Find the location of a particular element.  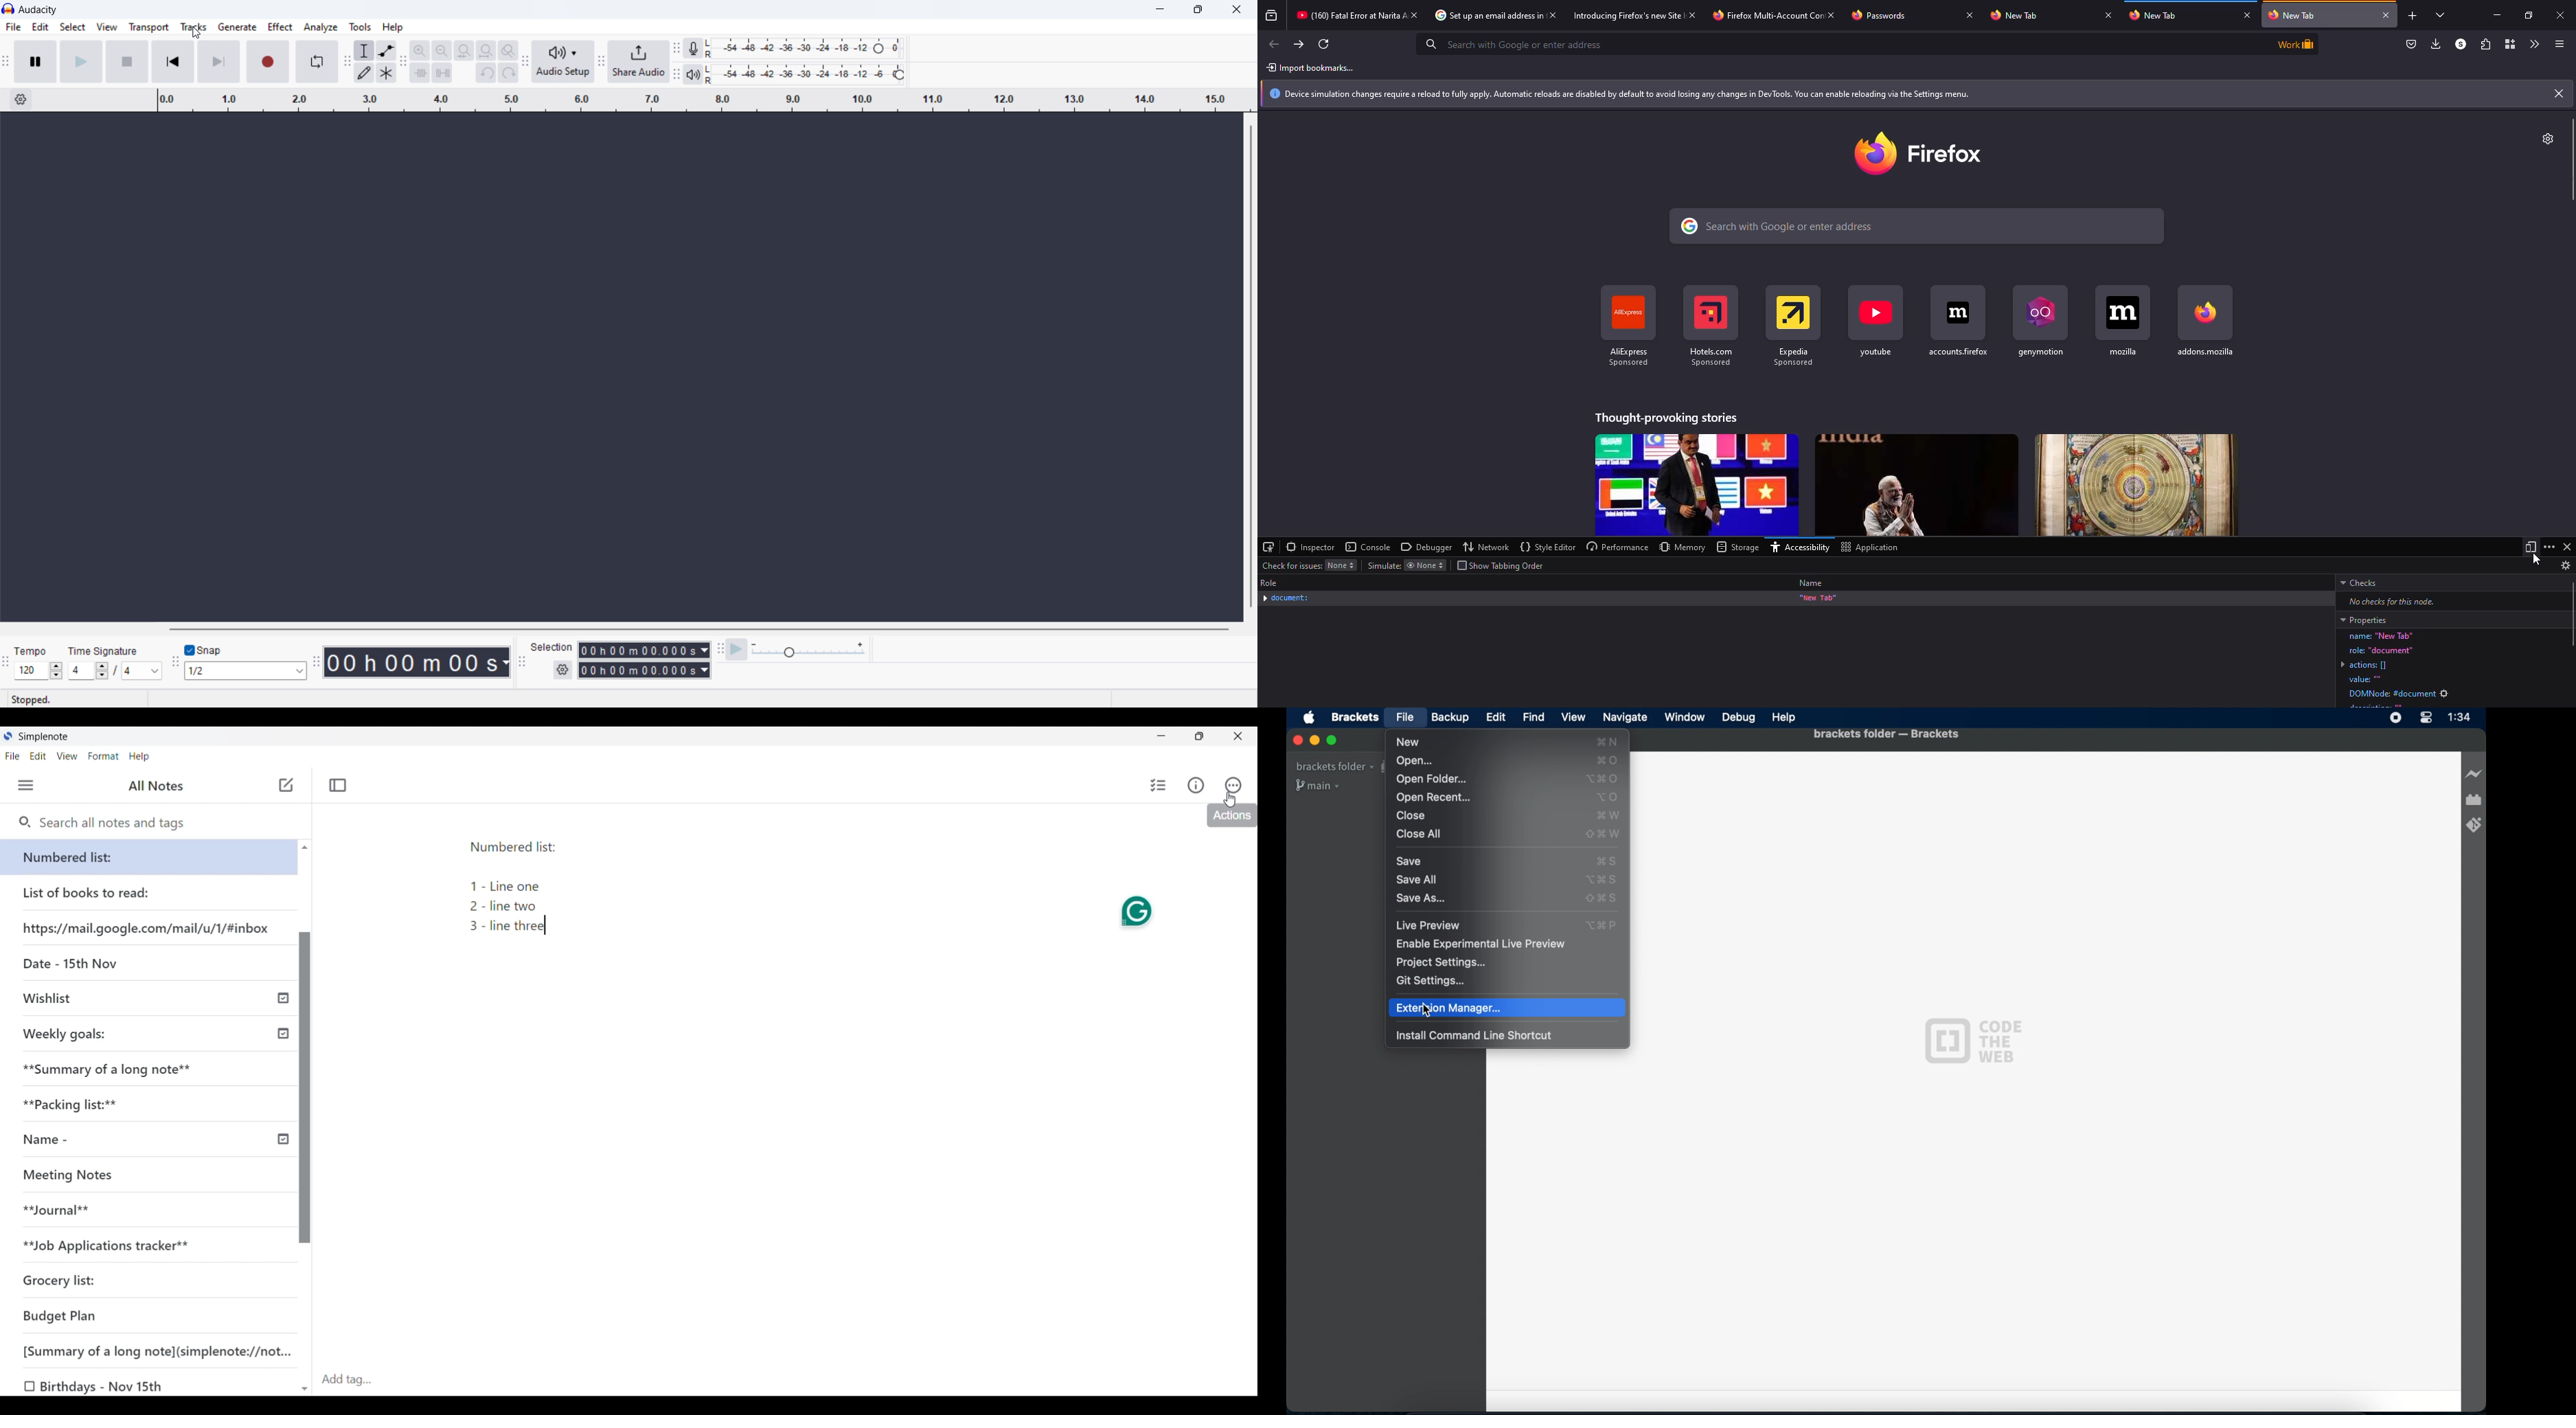

tab is located at coordinates (1481, 16).